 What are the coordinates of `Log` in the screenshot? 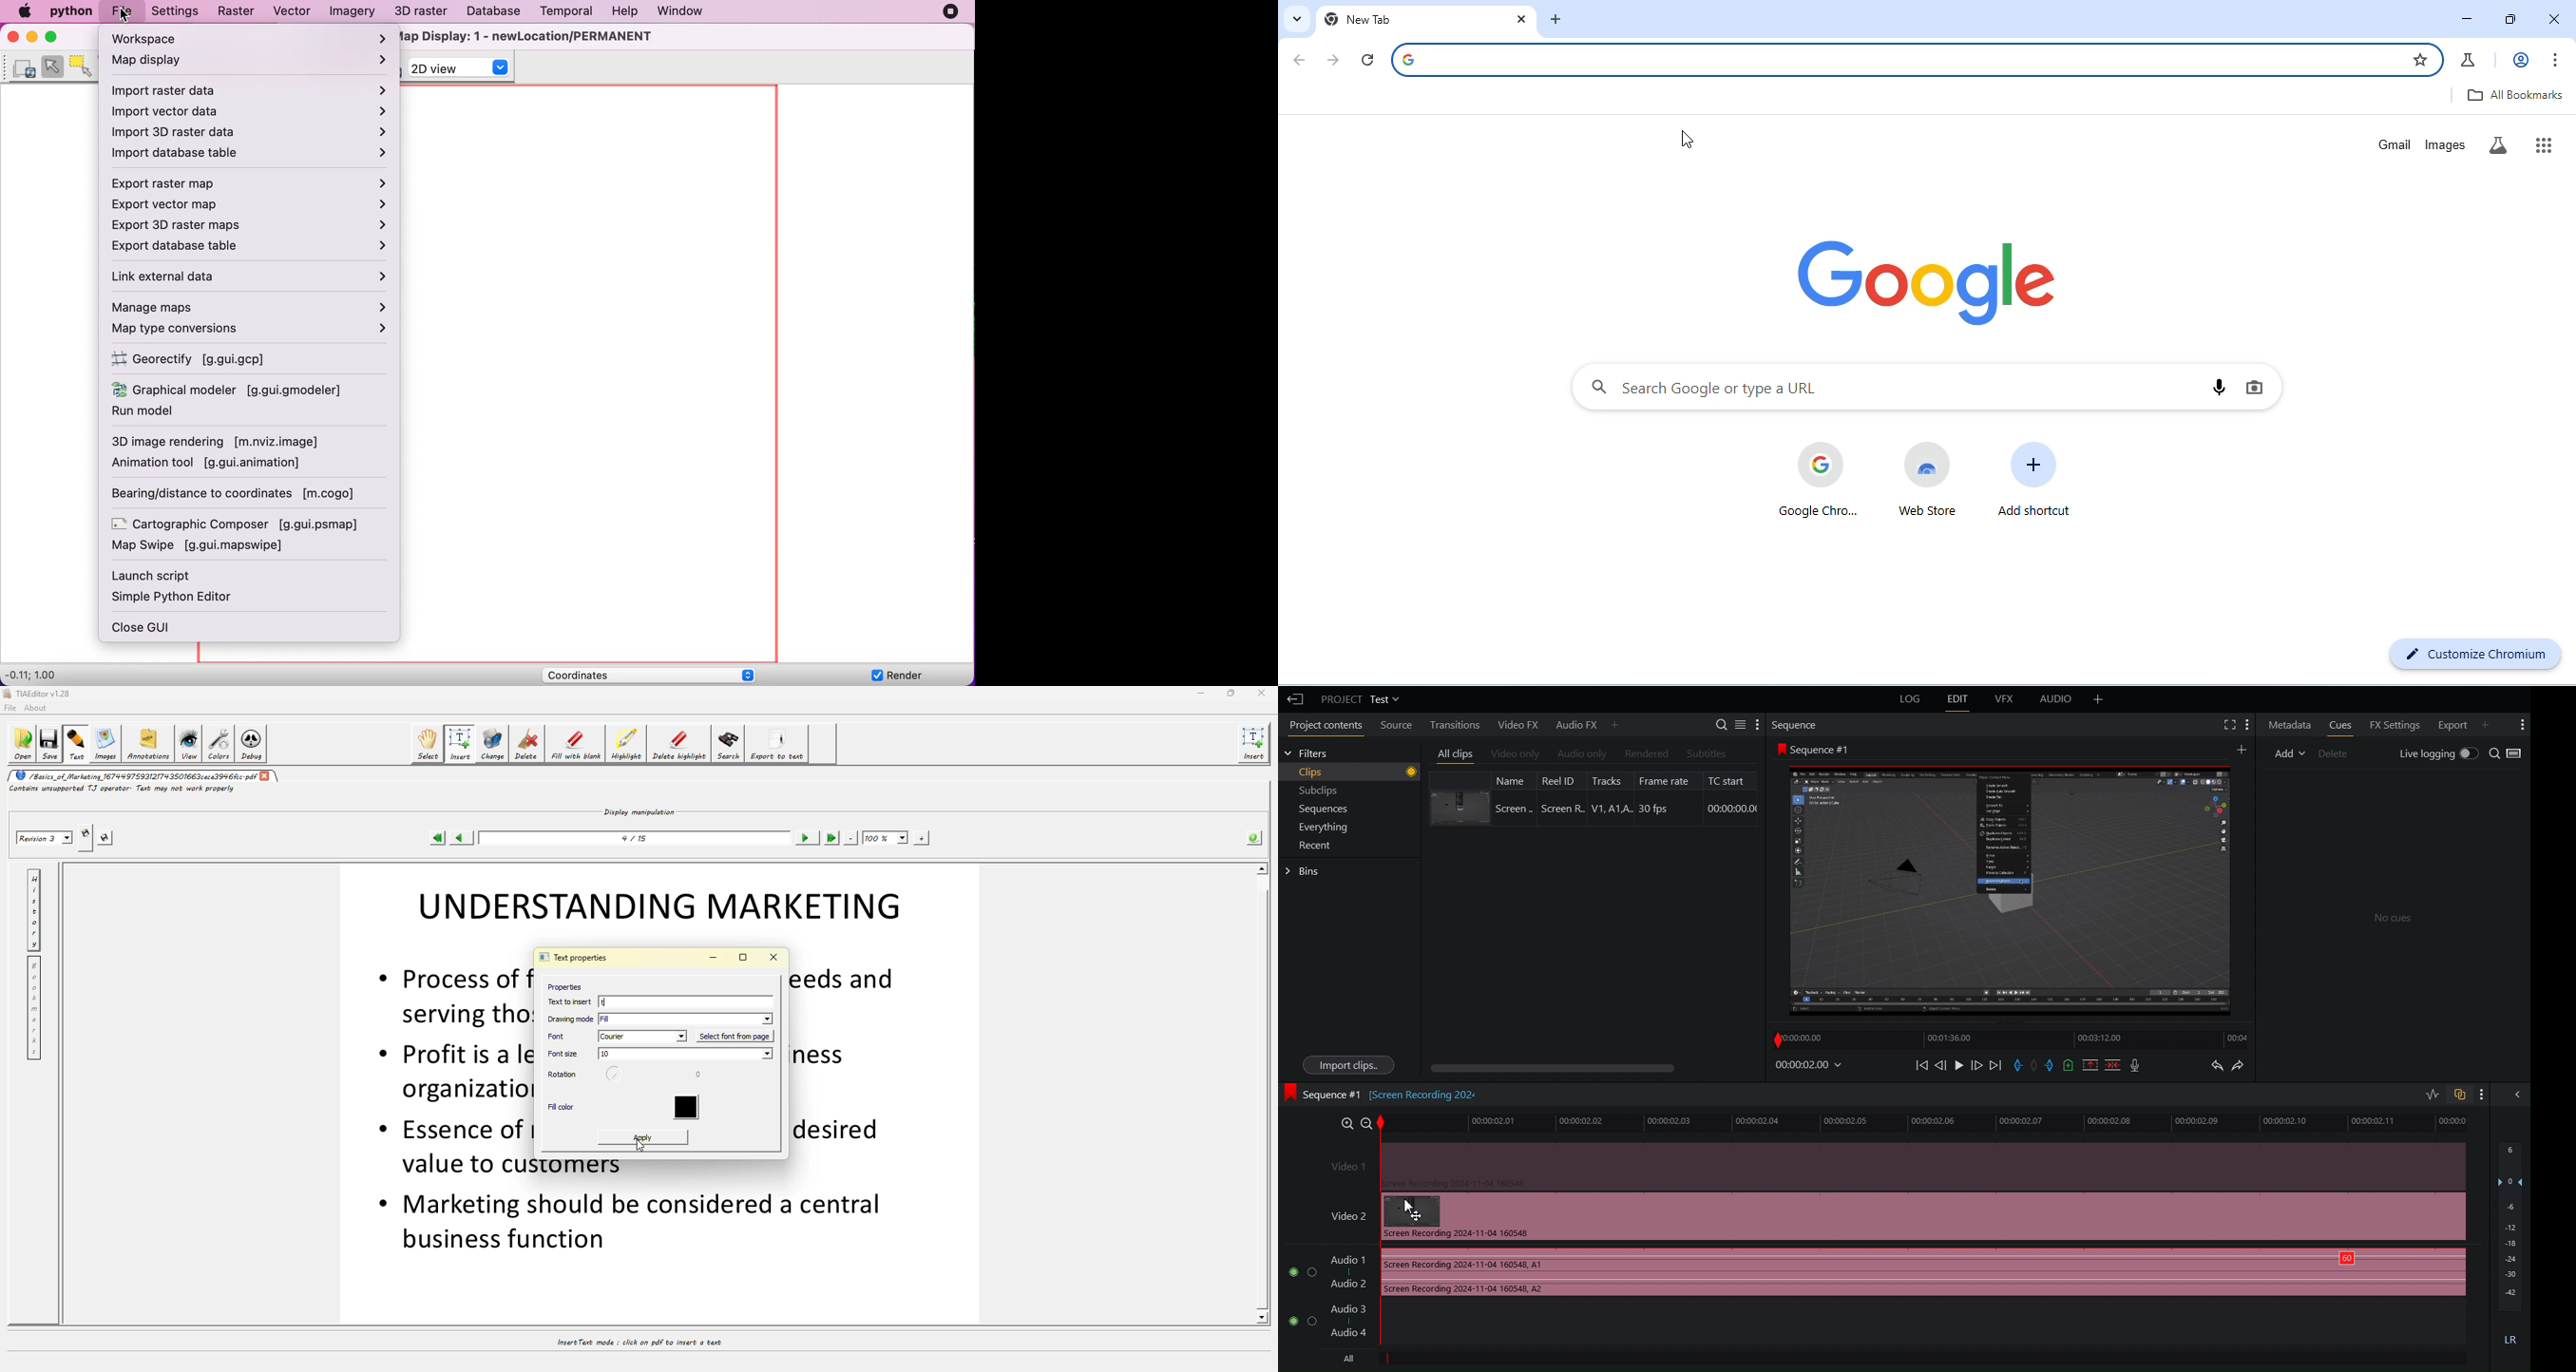 It's located at (1908, 700).